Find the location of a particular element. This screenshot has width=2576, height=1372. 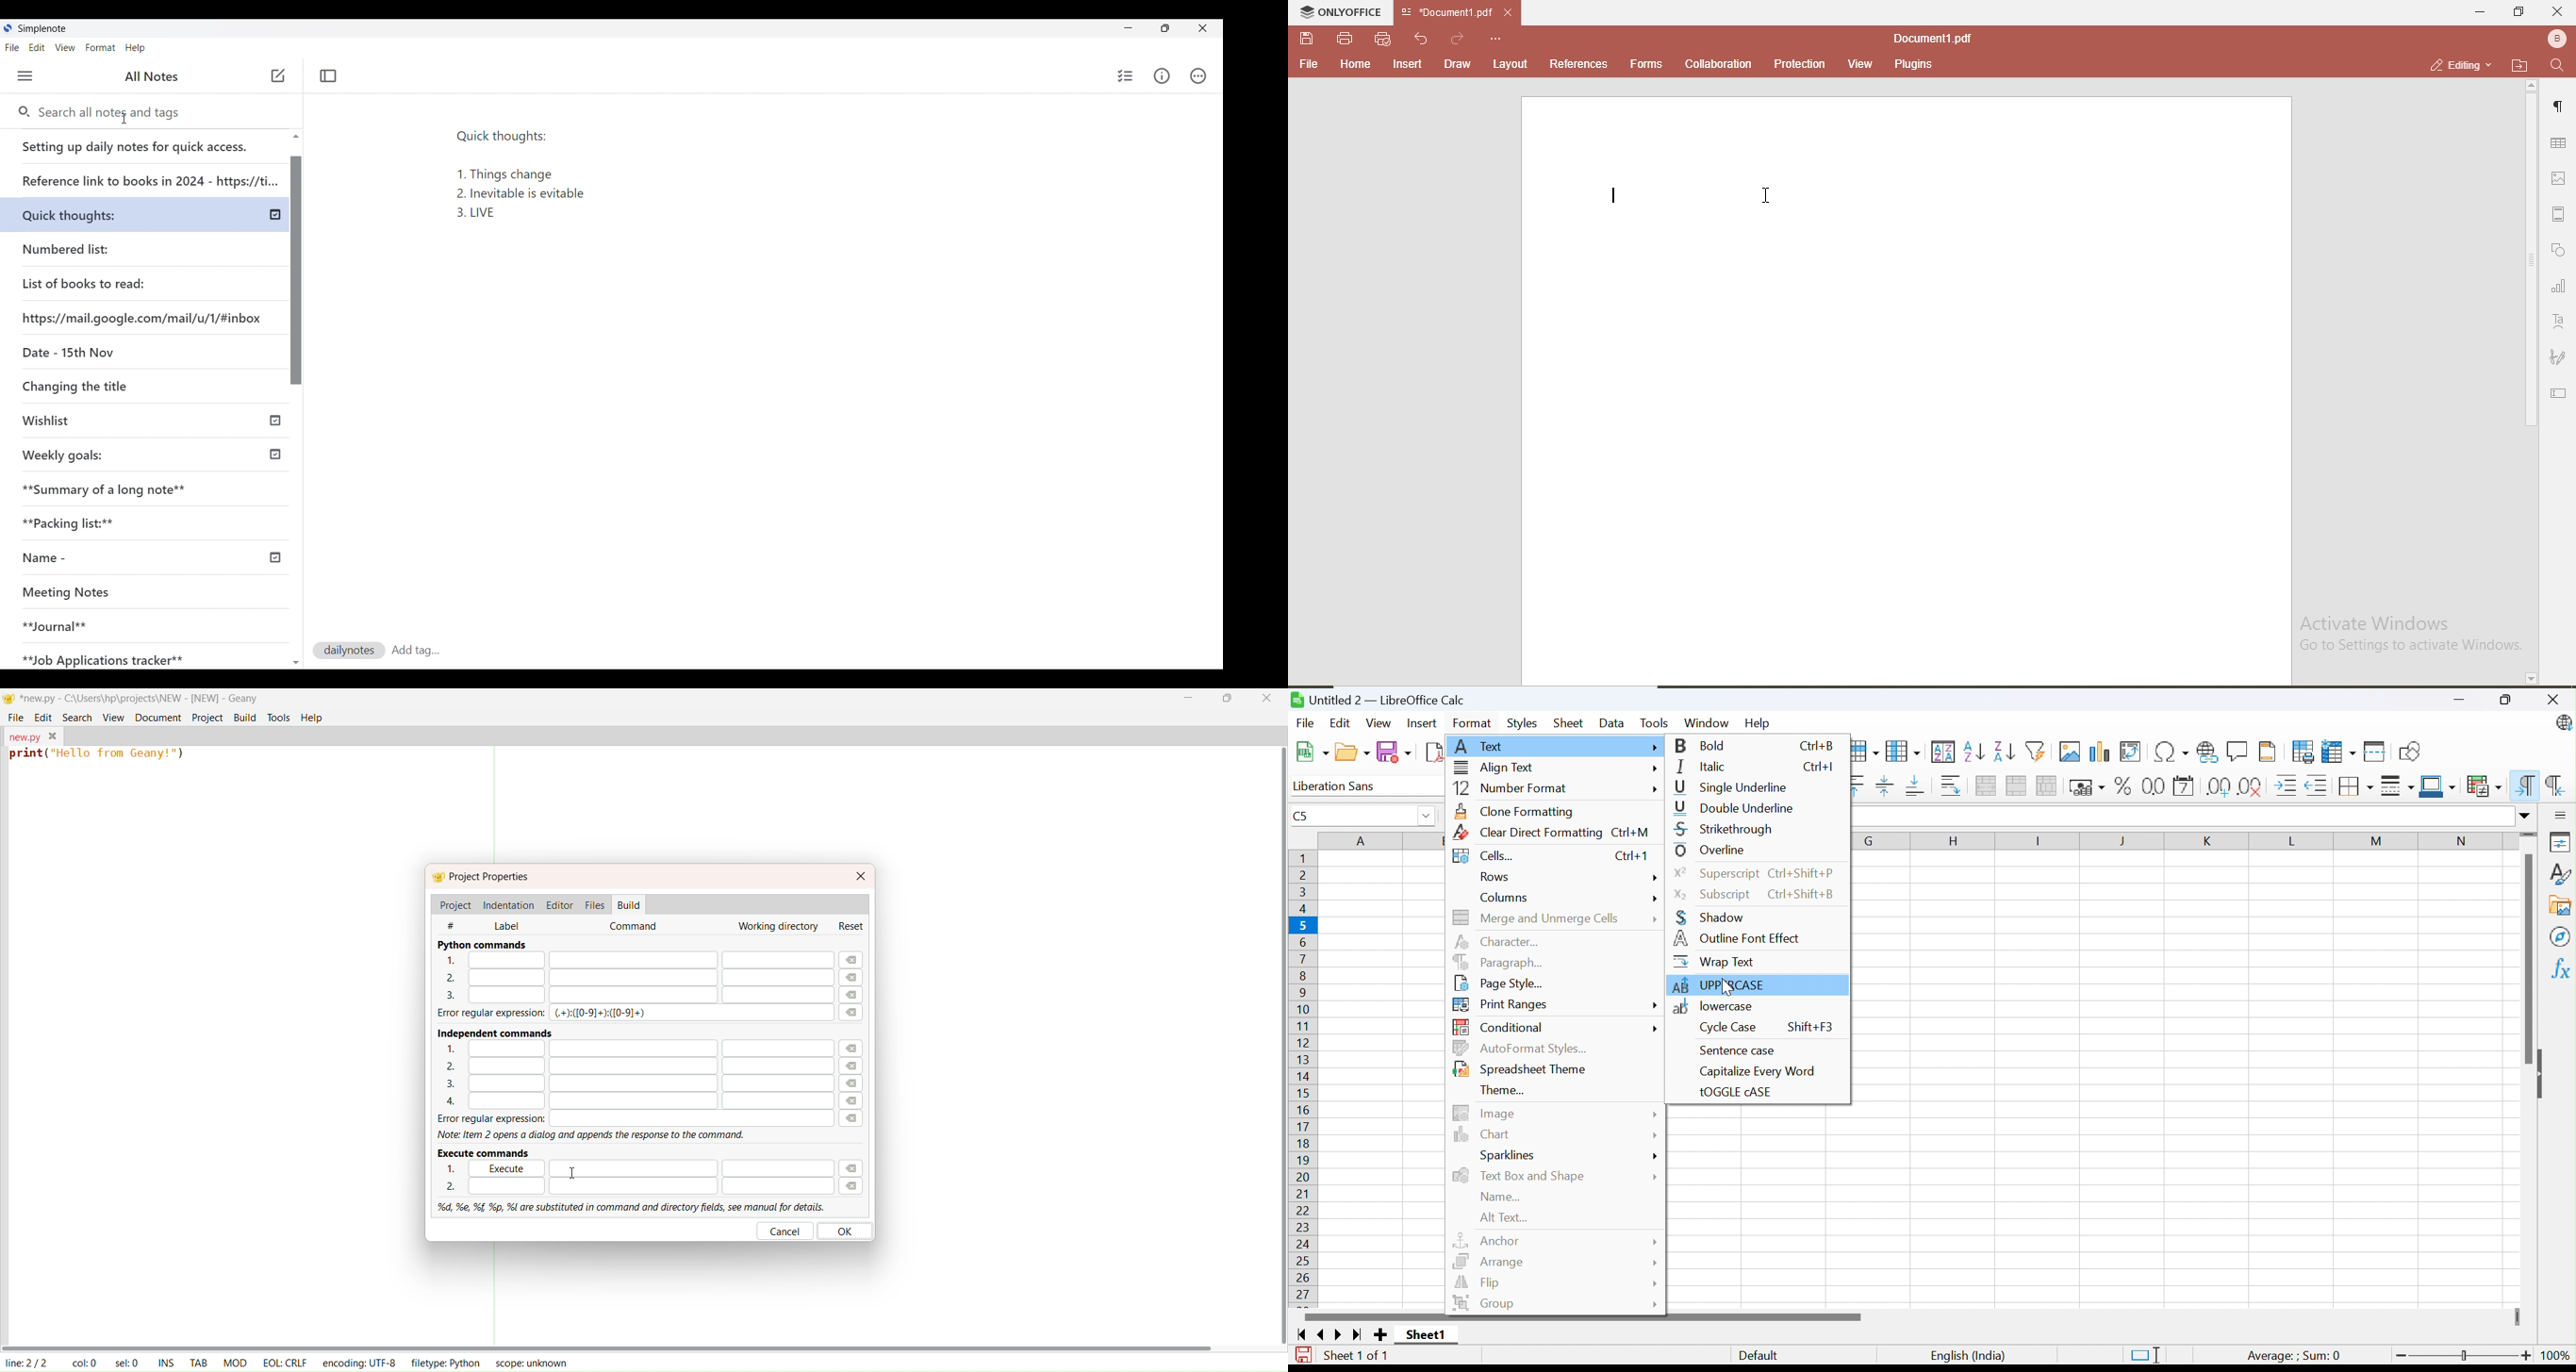

help is located at coordinates (1756, 724).